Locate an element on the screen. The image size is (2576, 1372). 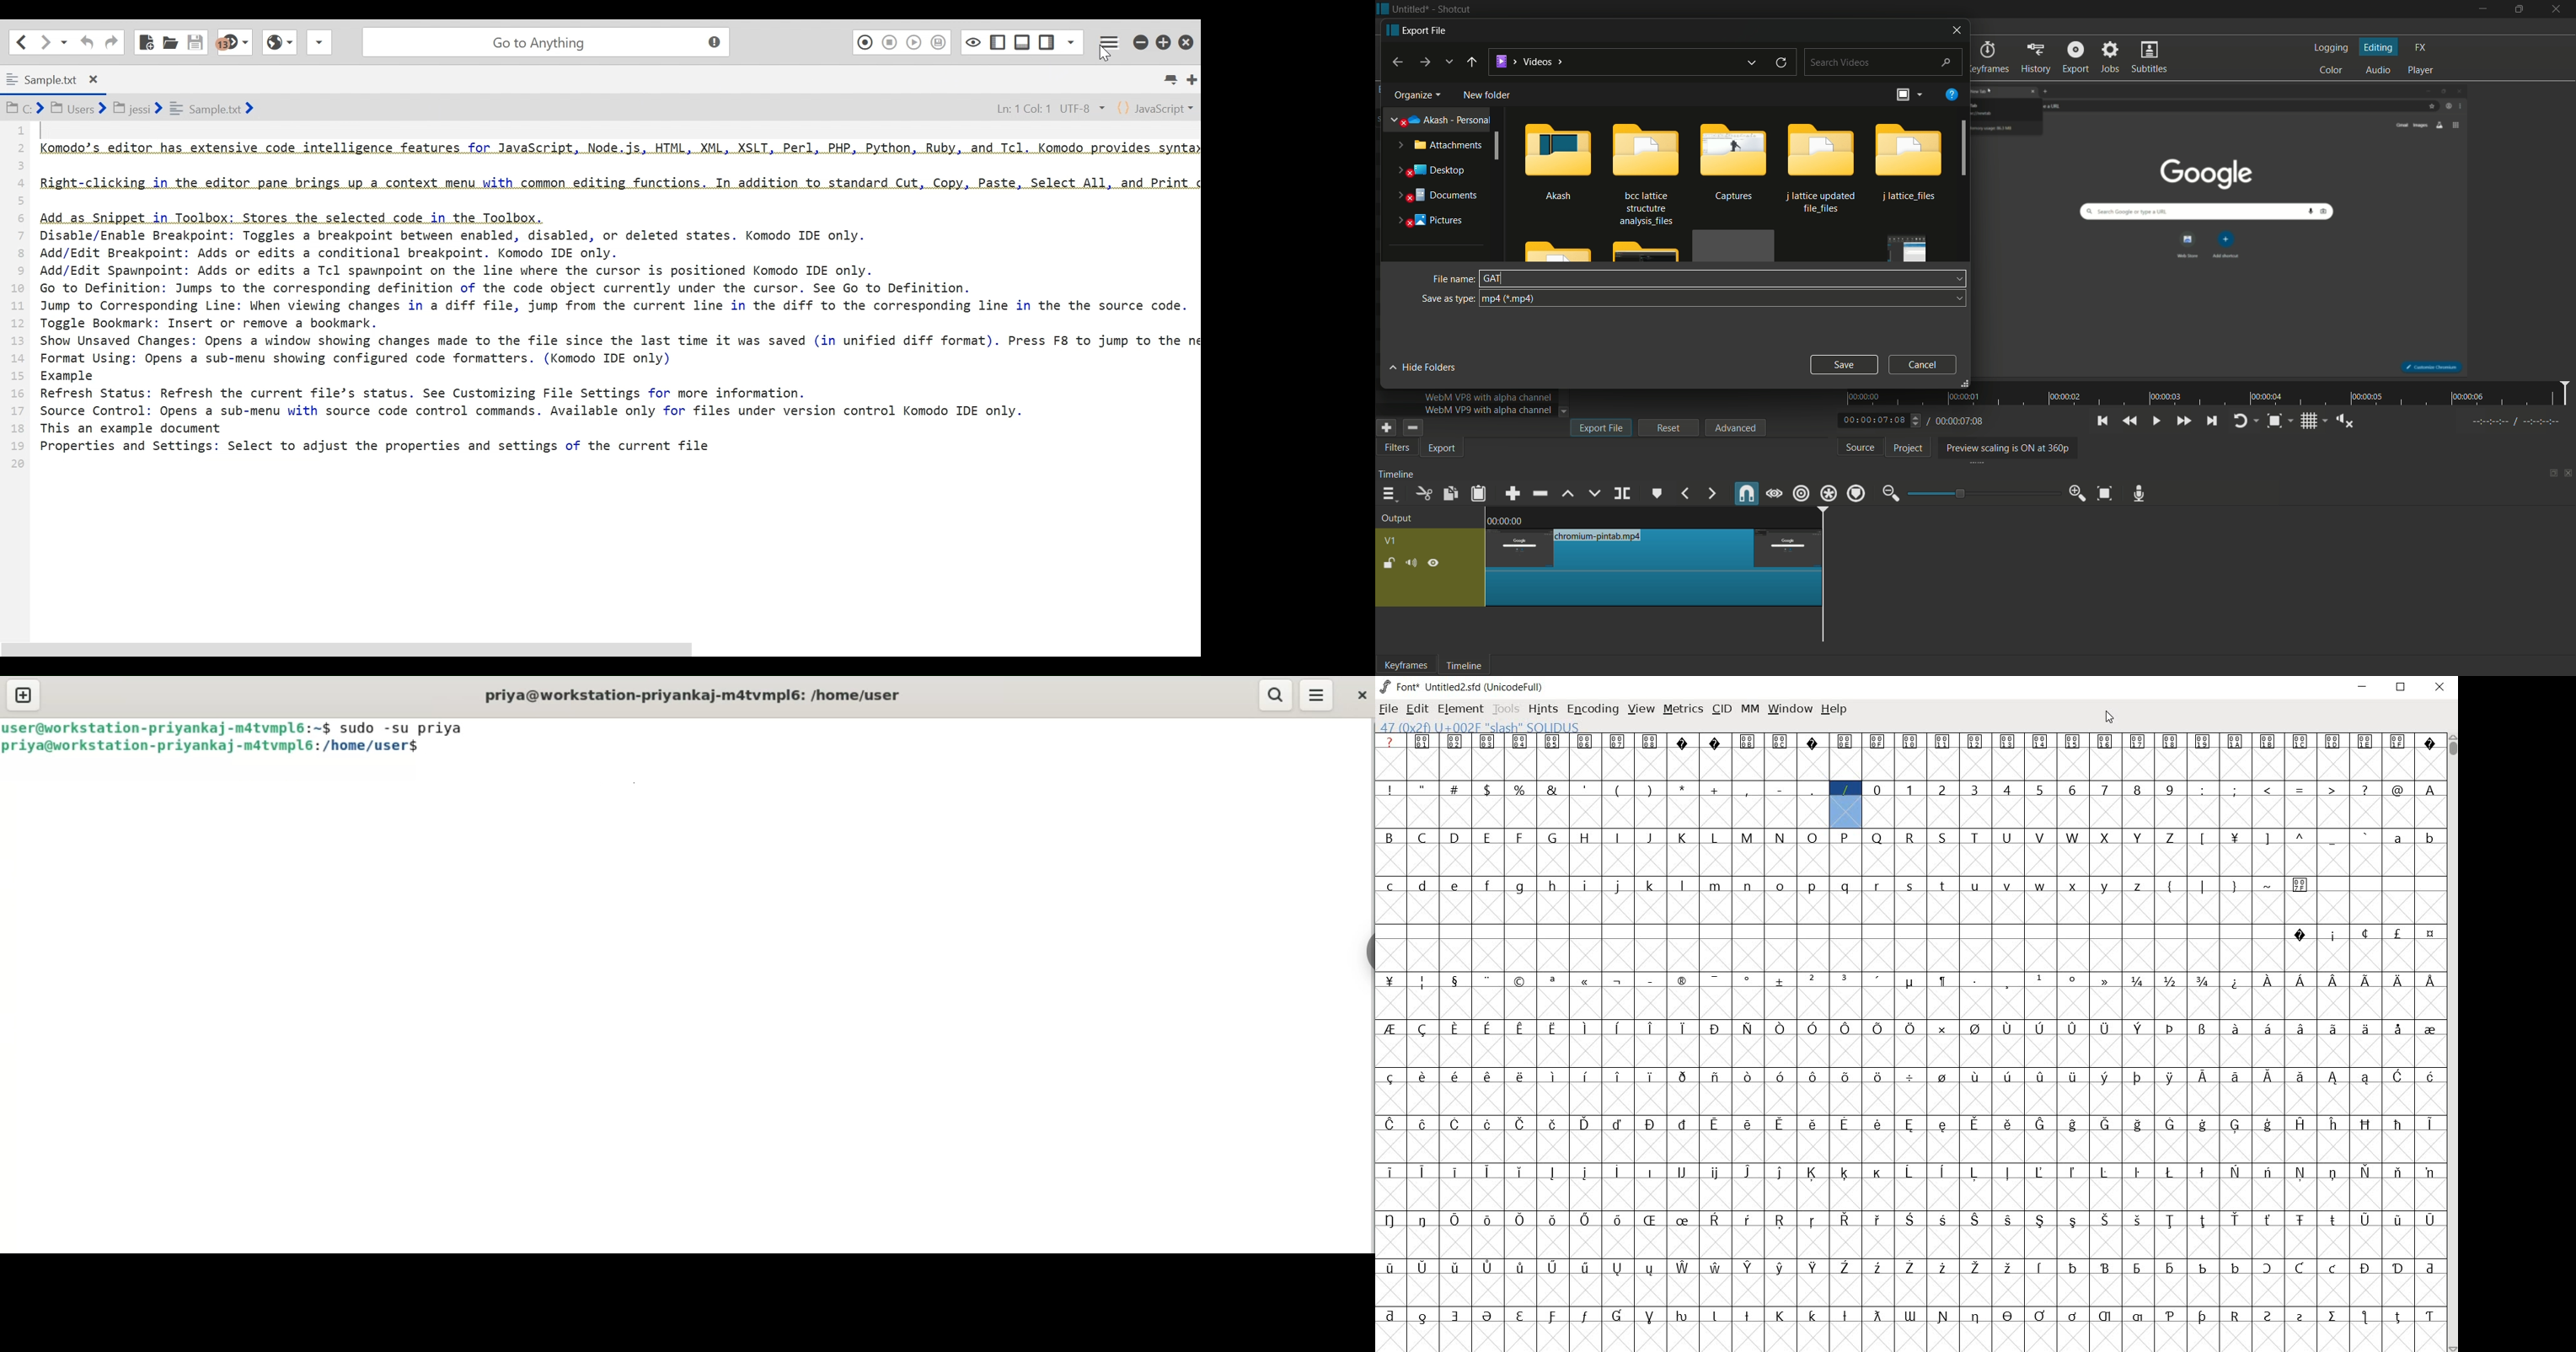
folder-4 is located at coordinates (1823, 168).